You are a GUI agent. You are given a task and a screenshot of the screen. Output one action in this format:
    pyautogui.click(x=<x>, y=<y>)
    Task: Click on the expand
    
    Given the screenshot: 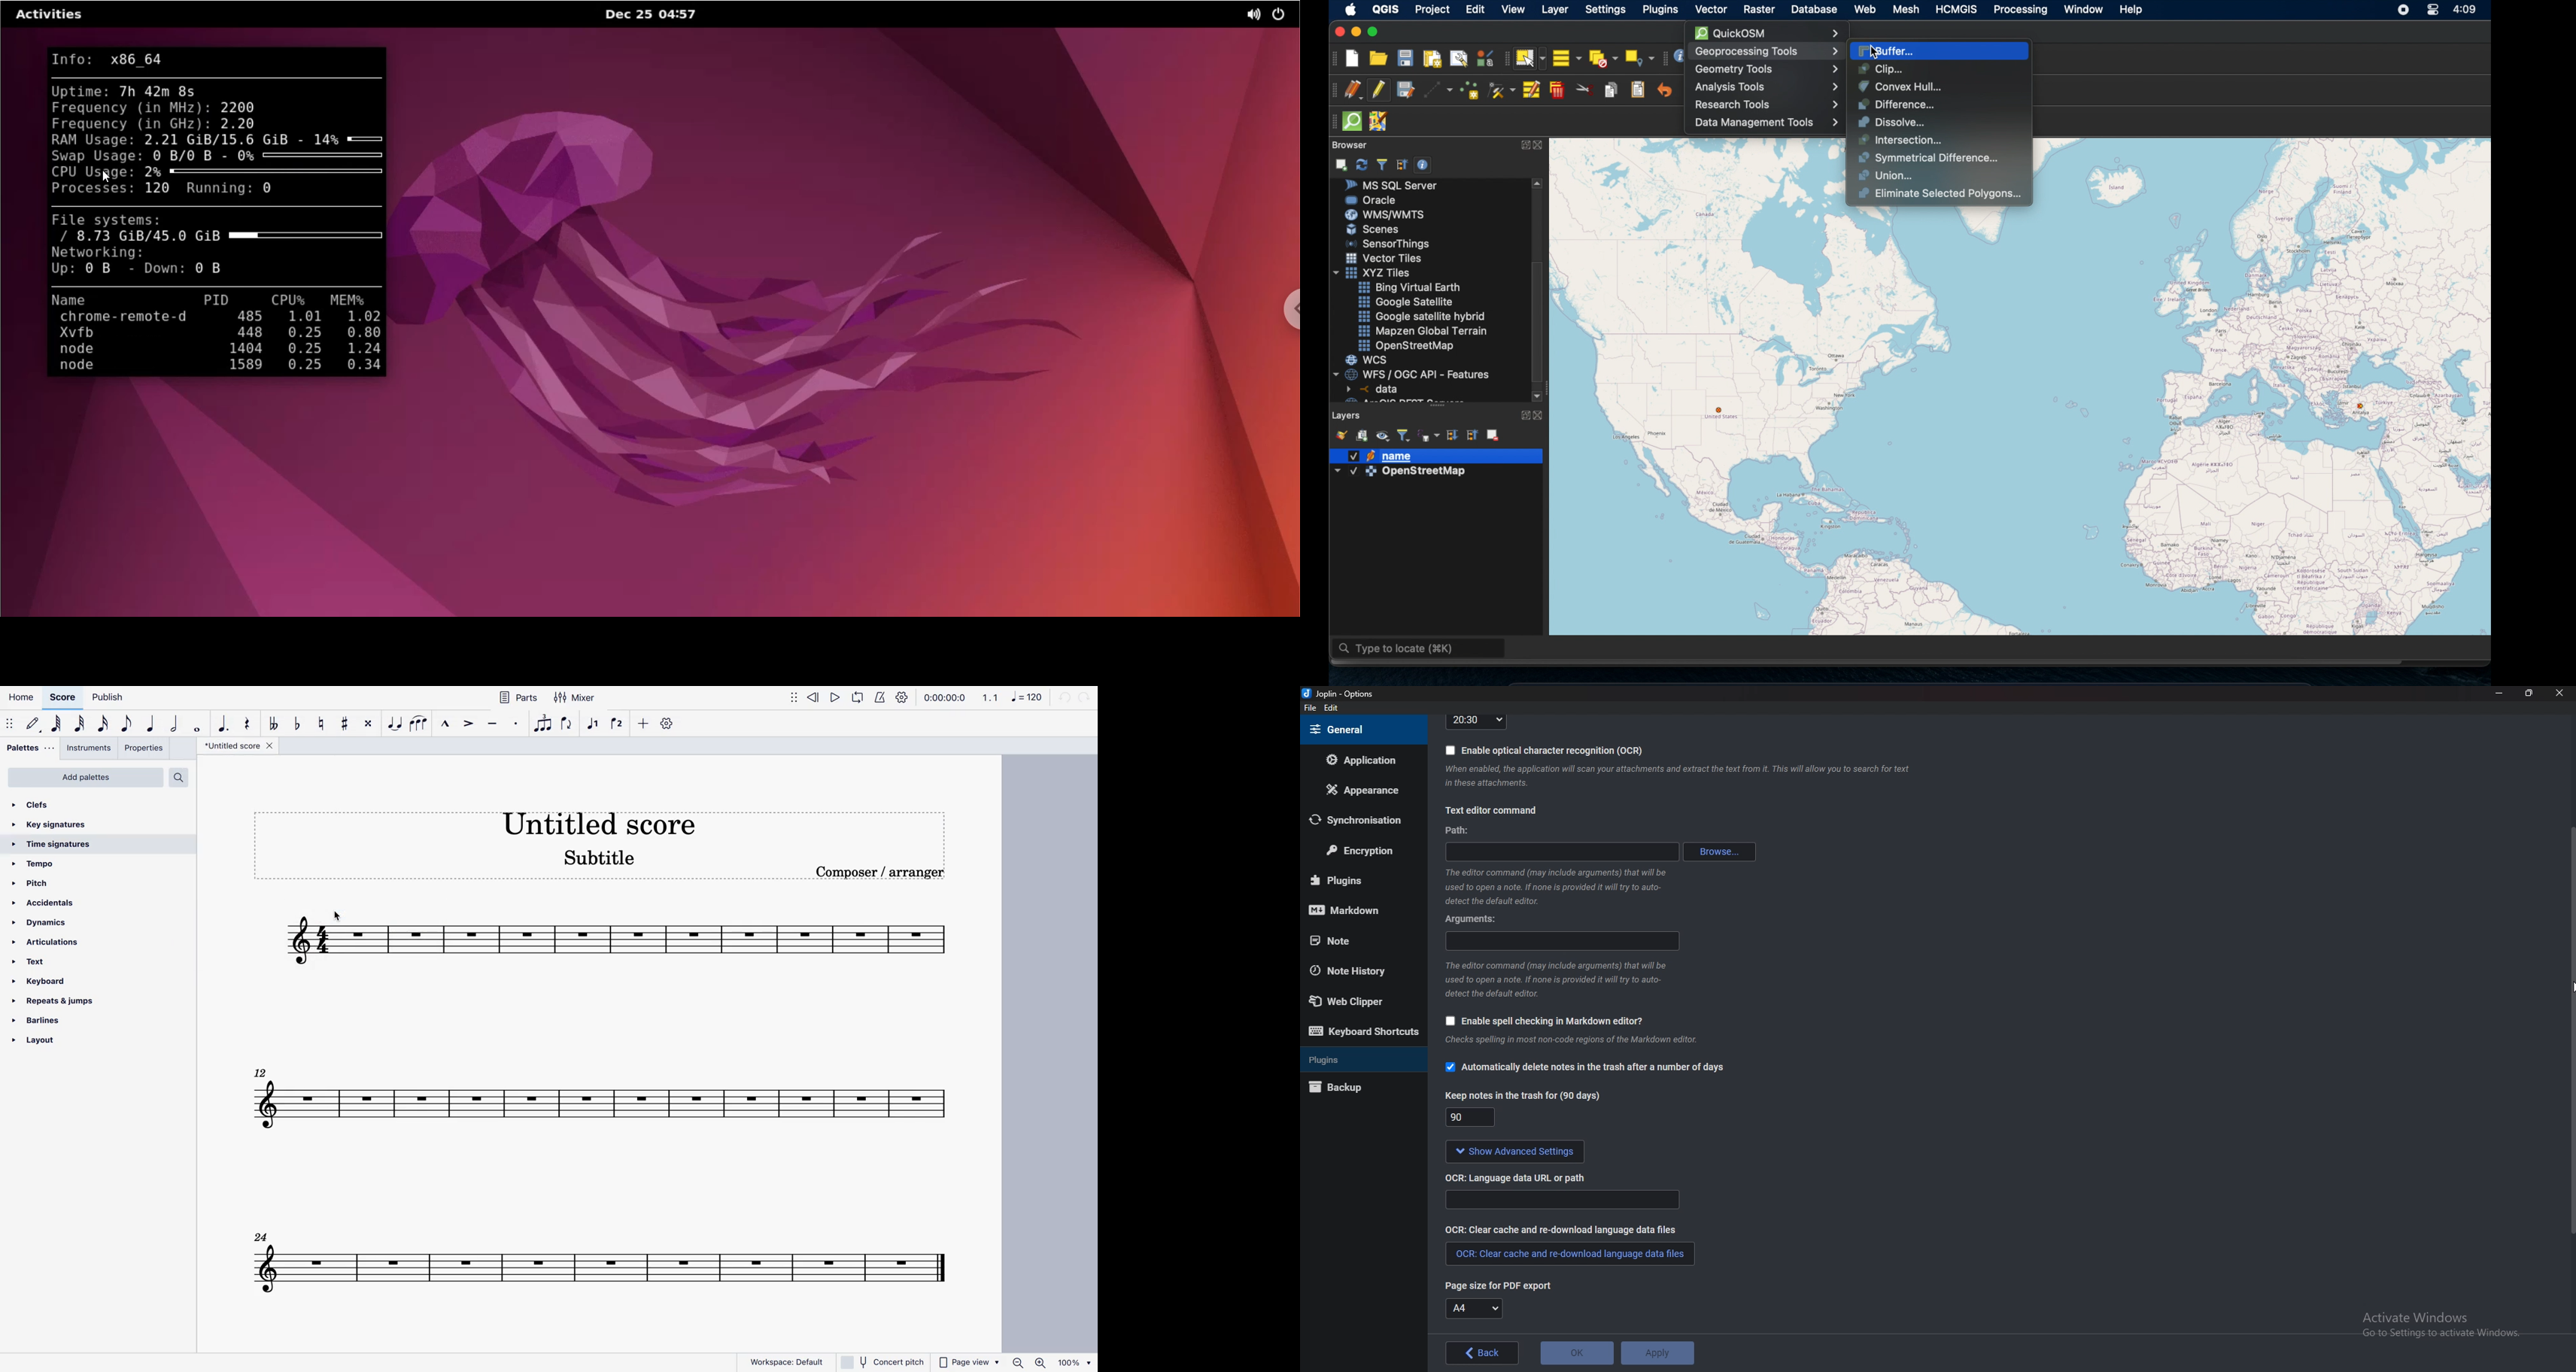 What is the action you would take?
    pyautogui.click(x=1524, y=144)
    